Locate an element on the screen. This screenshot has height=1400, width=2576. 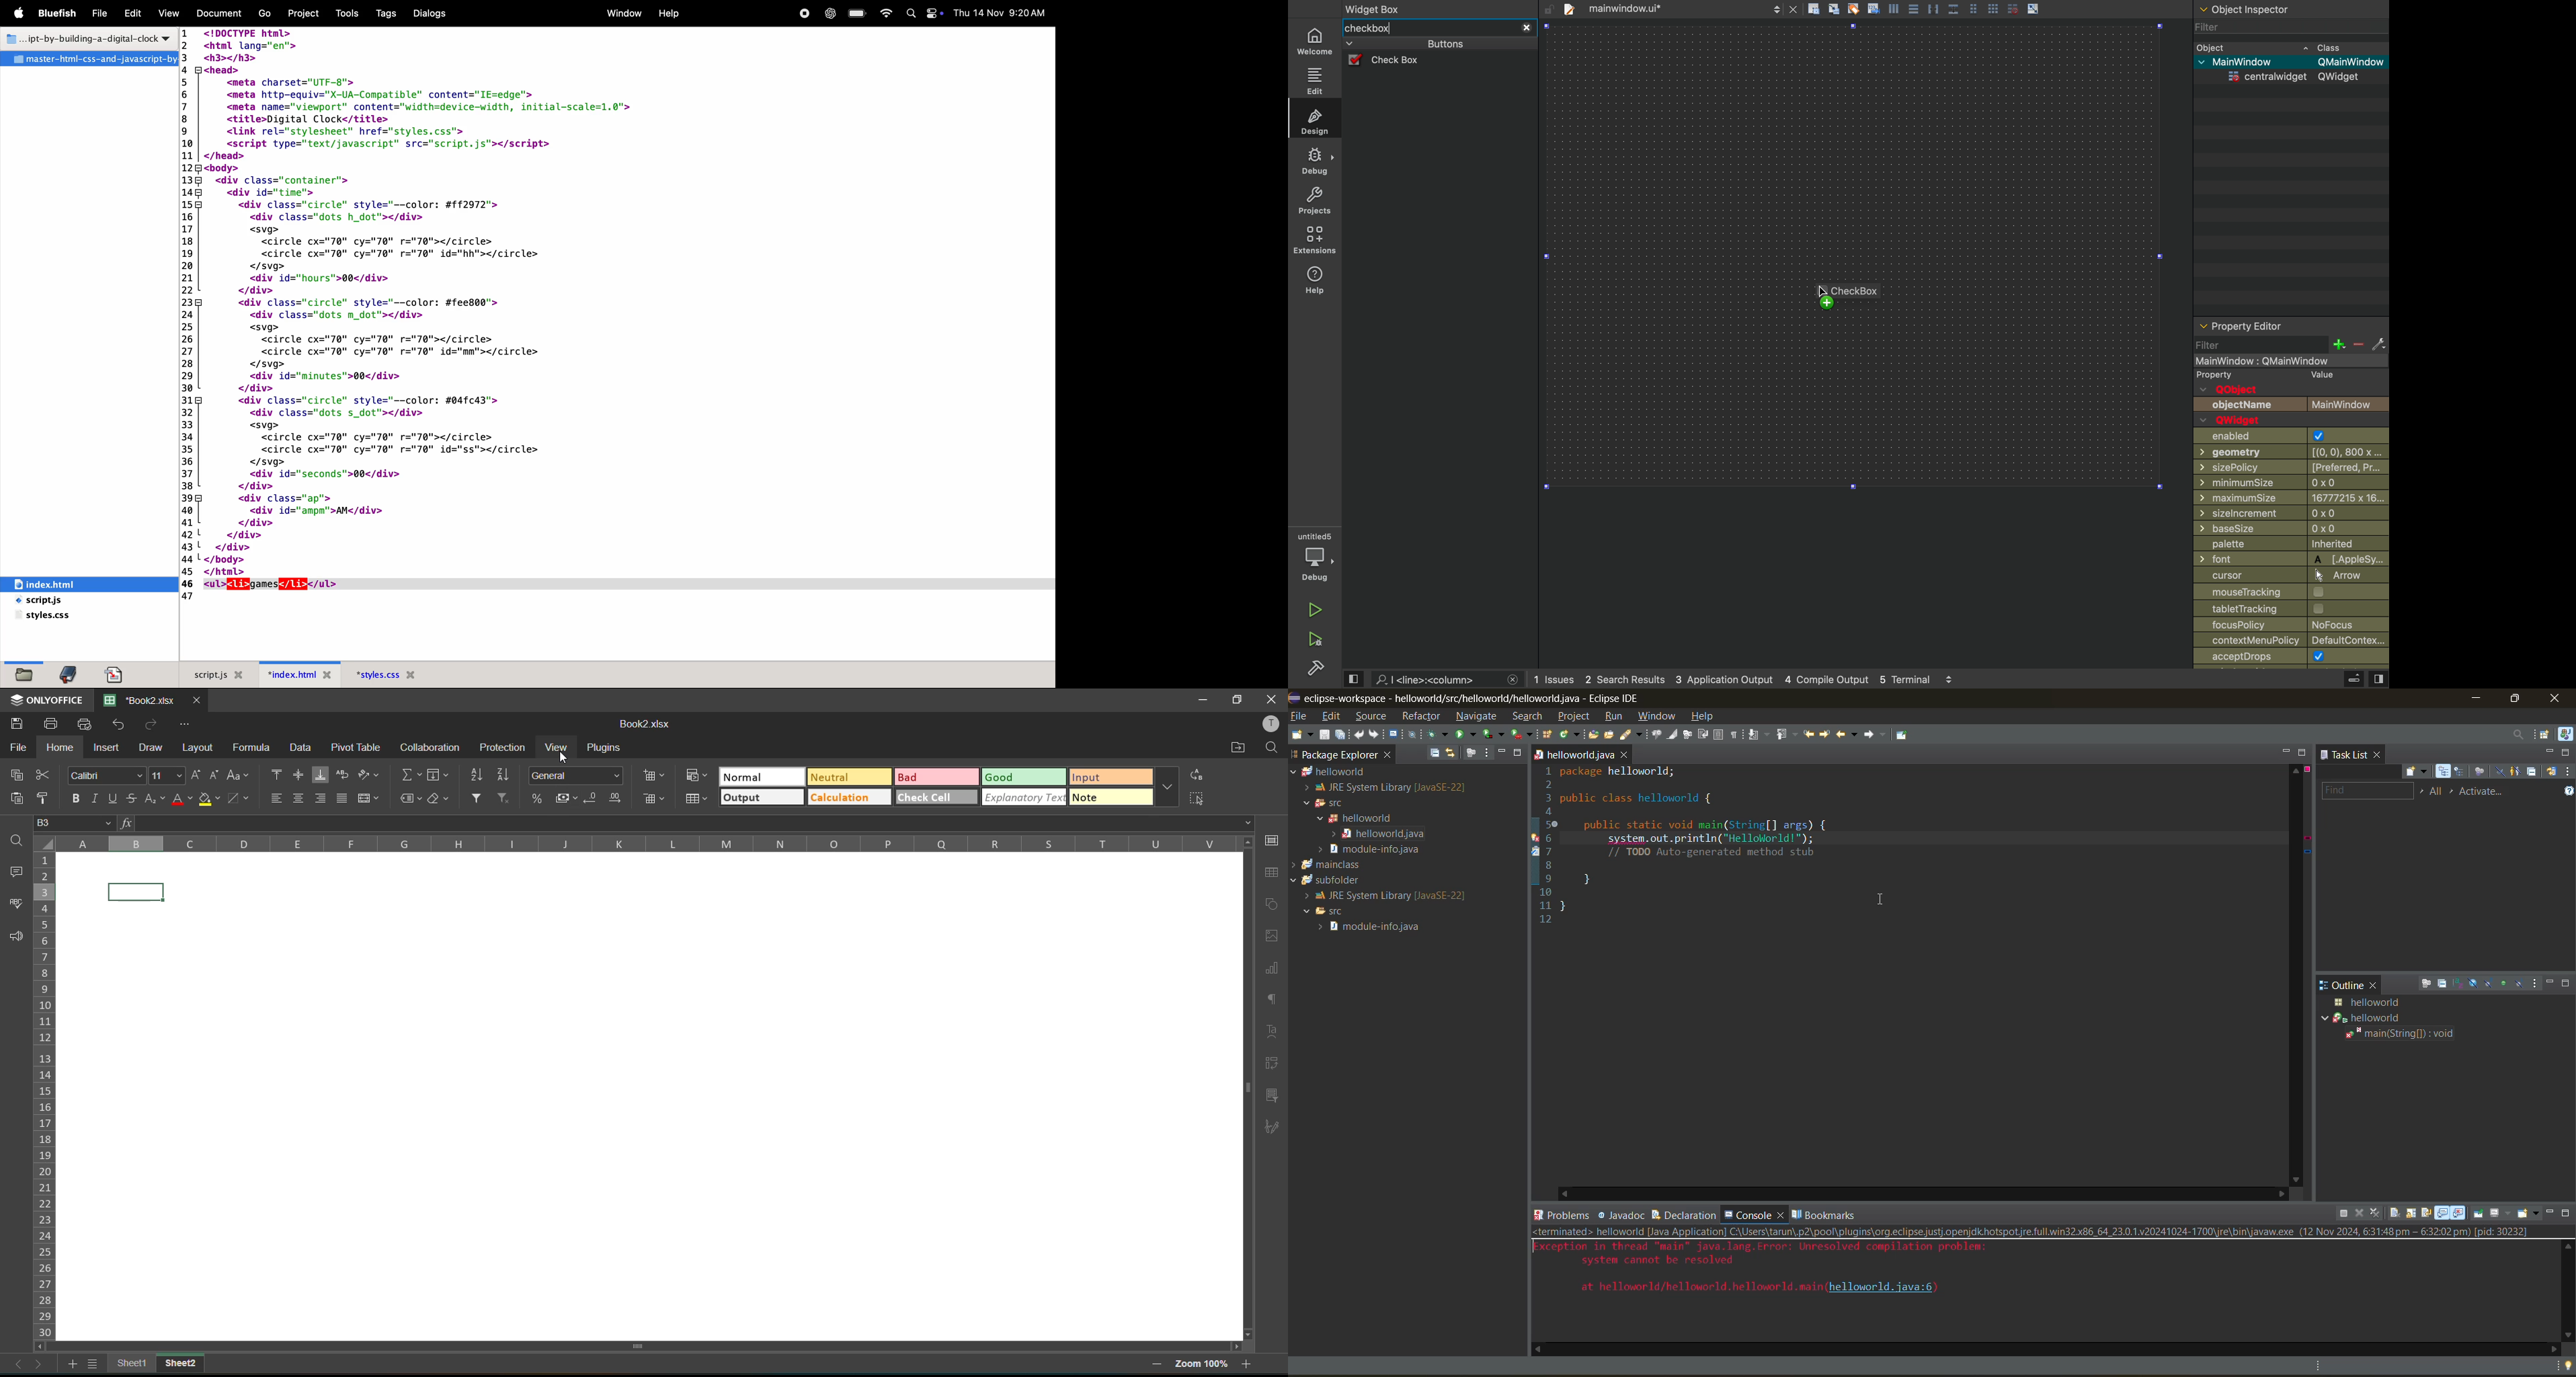
enabled is located at coordinates (2283, 436).